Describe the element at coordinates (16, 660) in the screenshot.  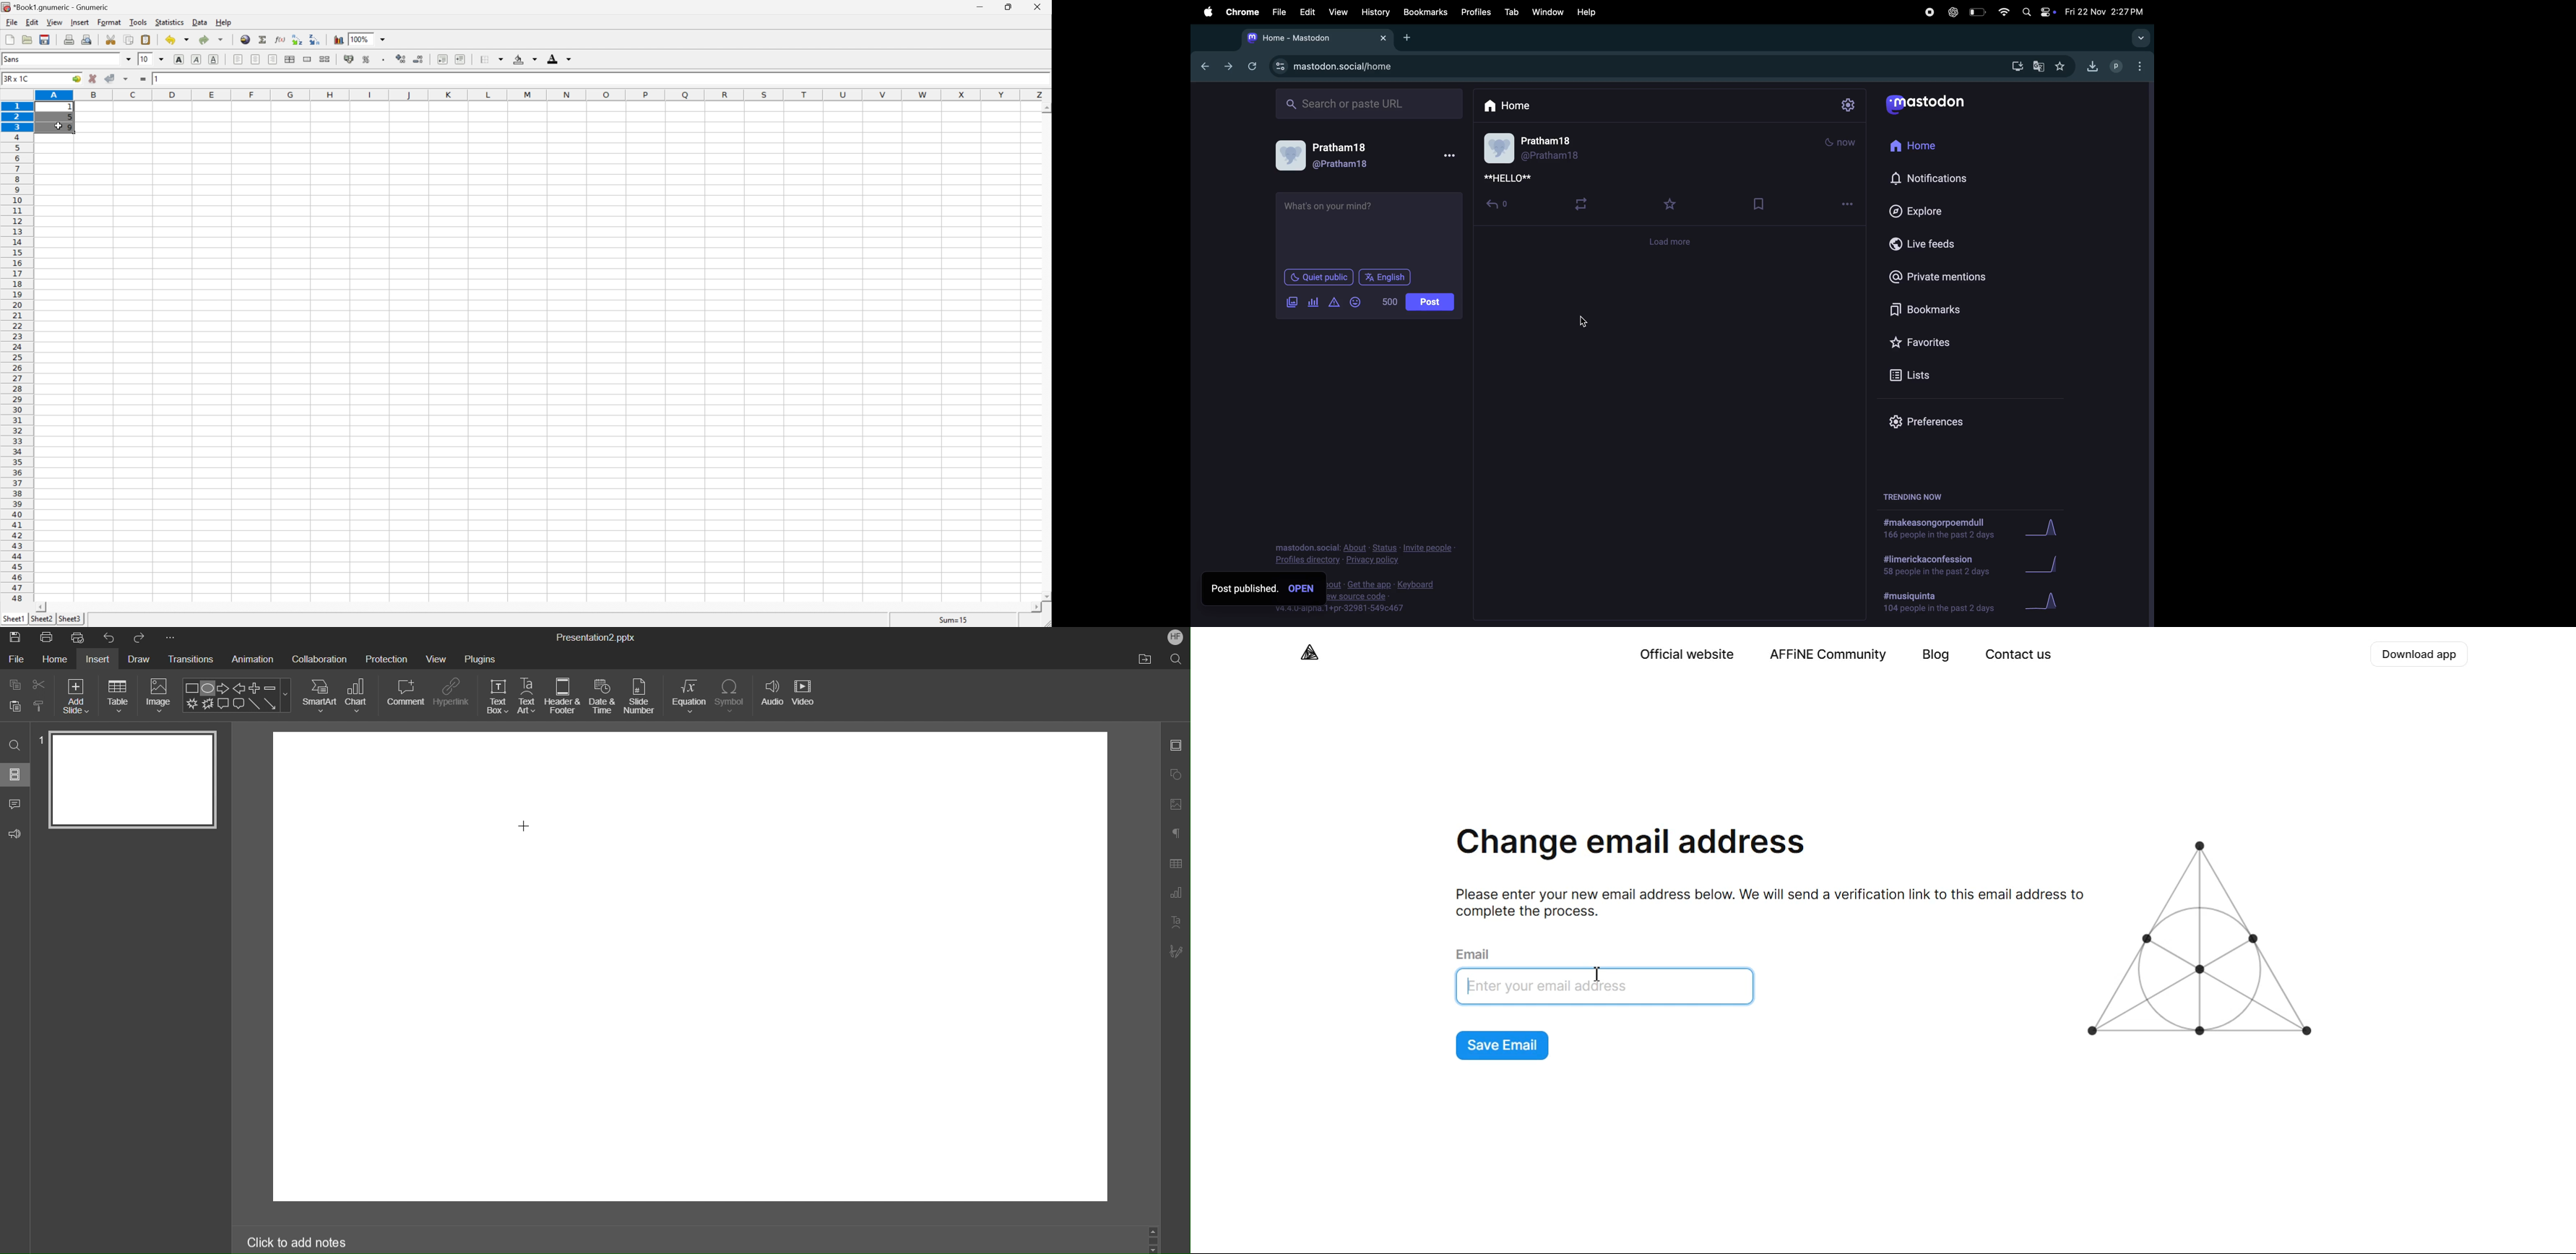
I see `File` at that location.